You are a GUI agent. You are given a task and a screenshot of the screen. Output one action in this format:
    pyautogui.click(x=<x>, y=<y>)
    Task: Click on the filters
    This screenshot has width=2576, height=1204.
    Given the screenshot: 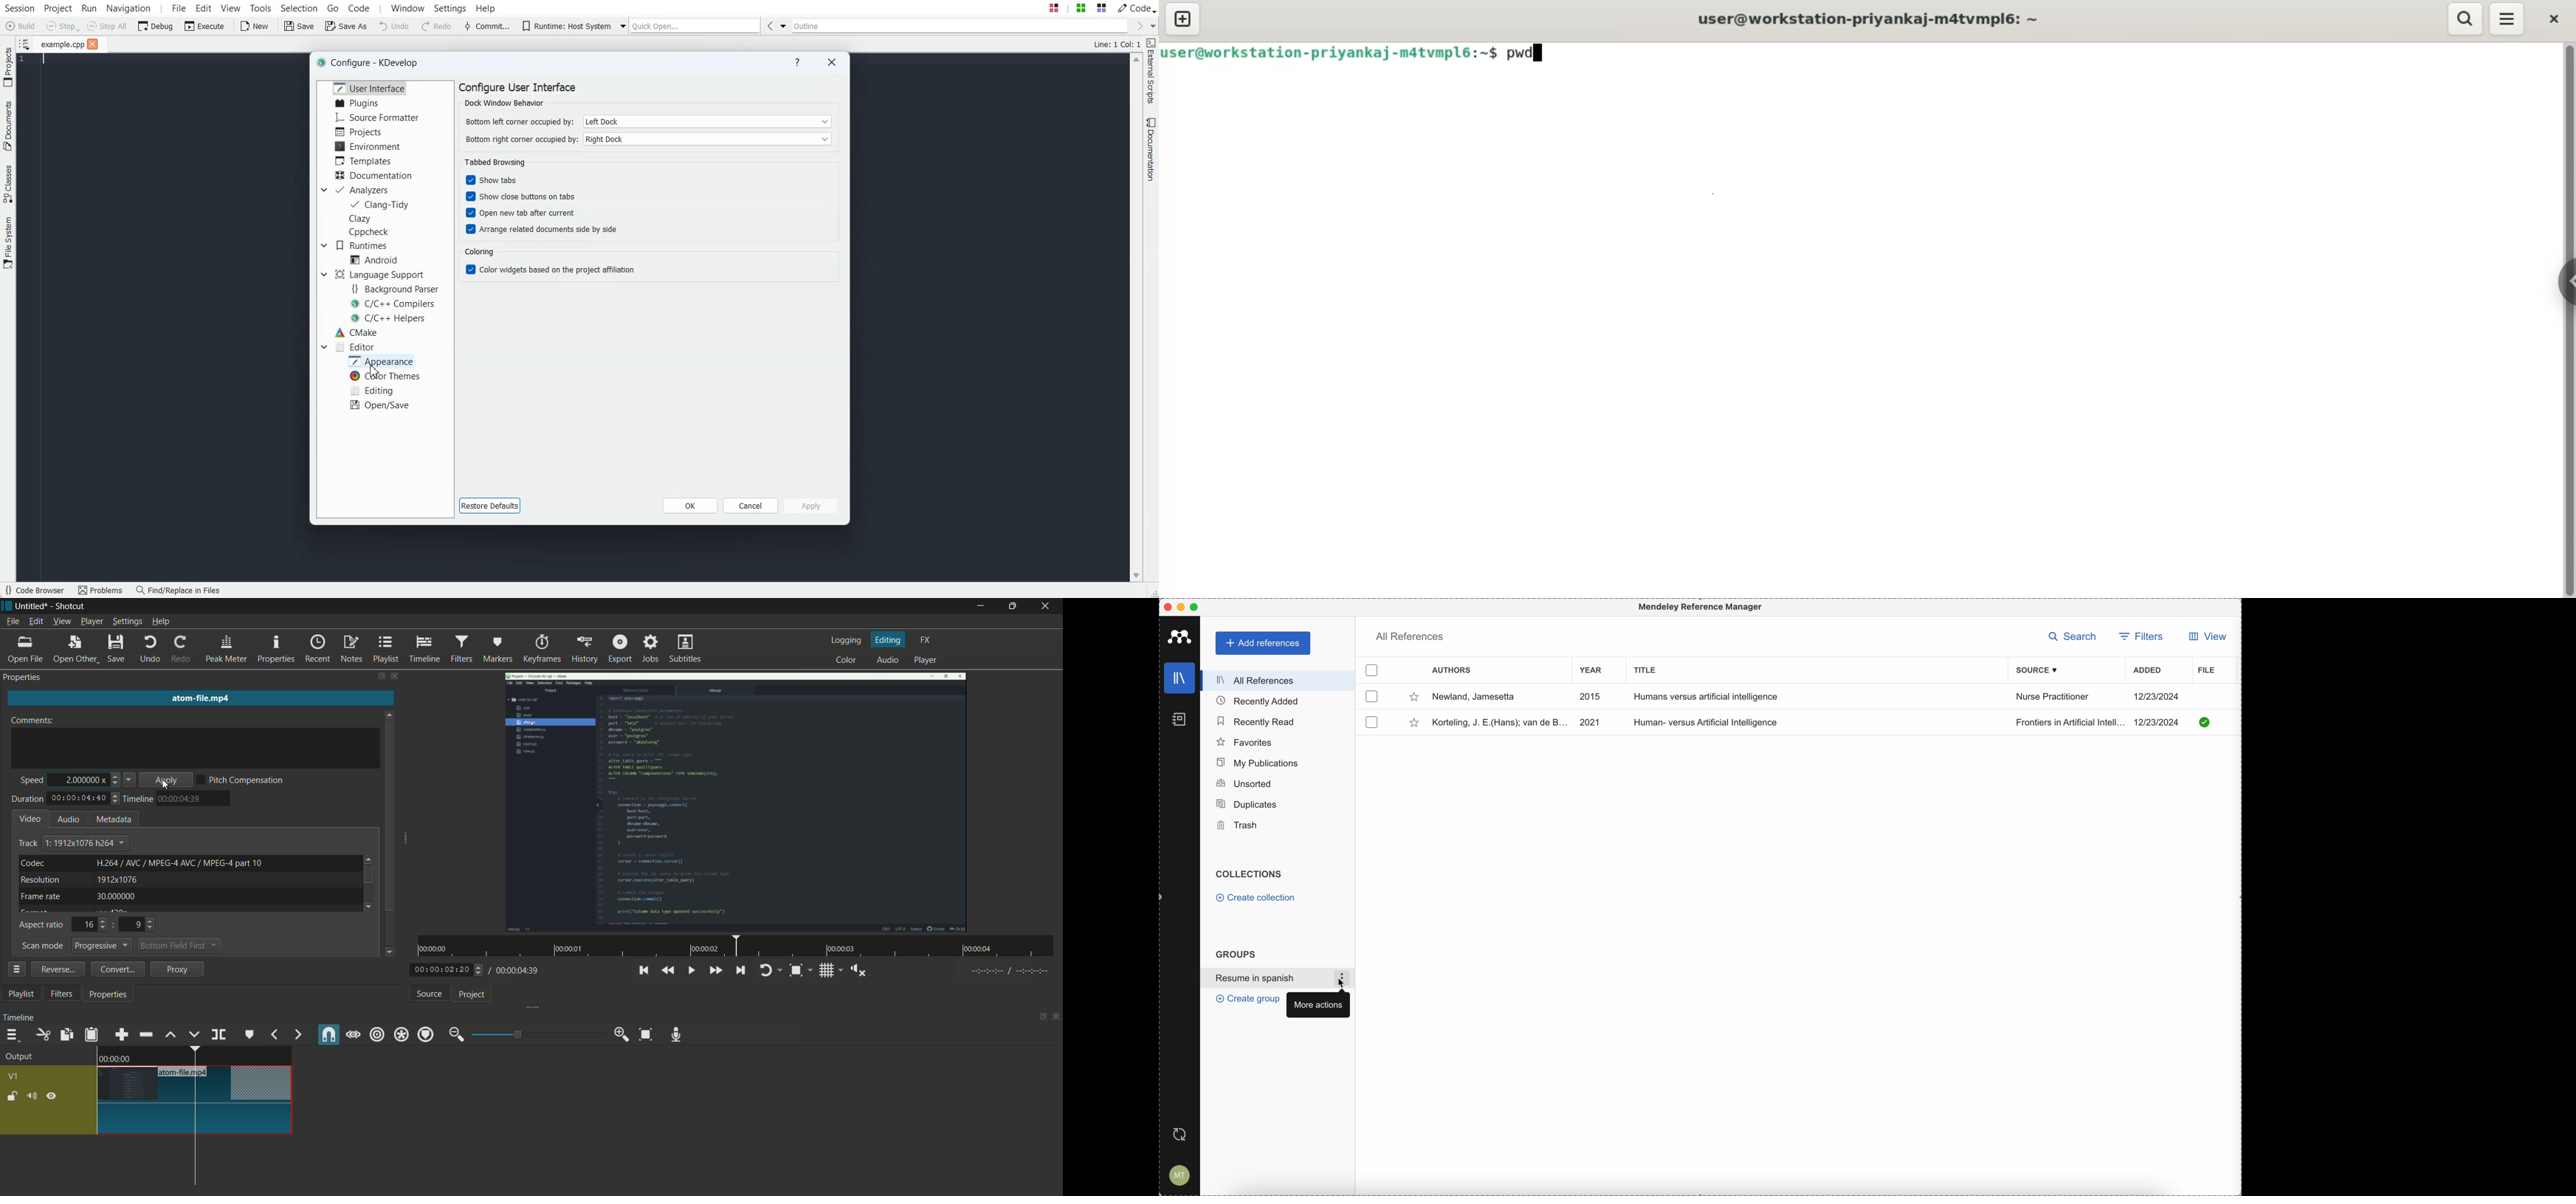 What is the action you would take?
    pyautogui.click(x=462, y=648)
    